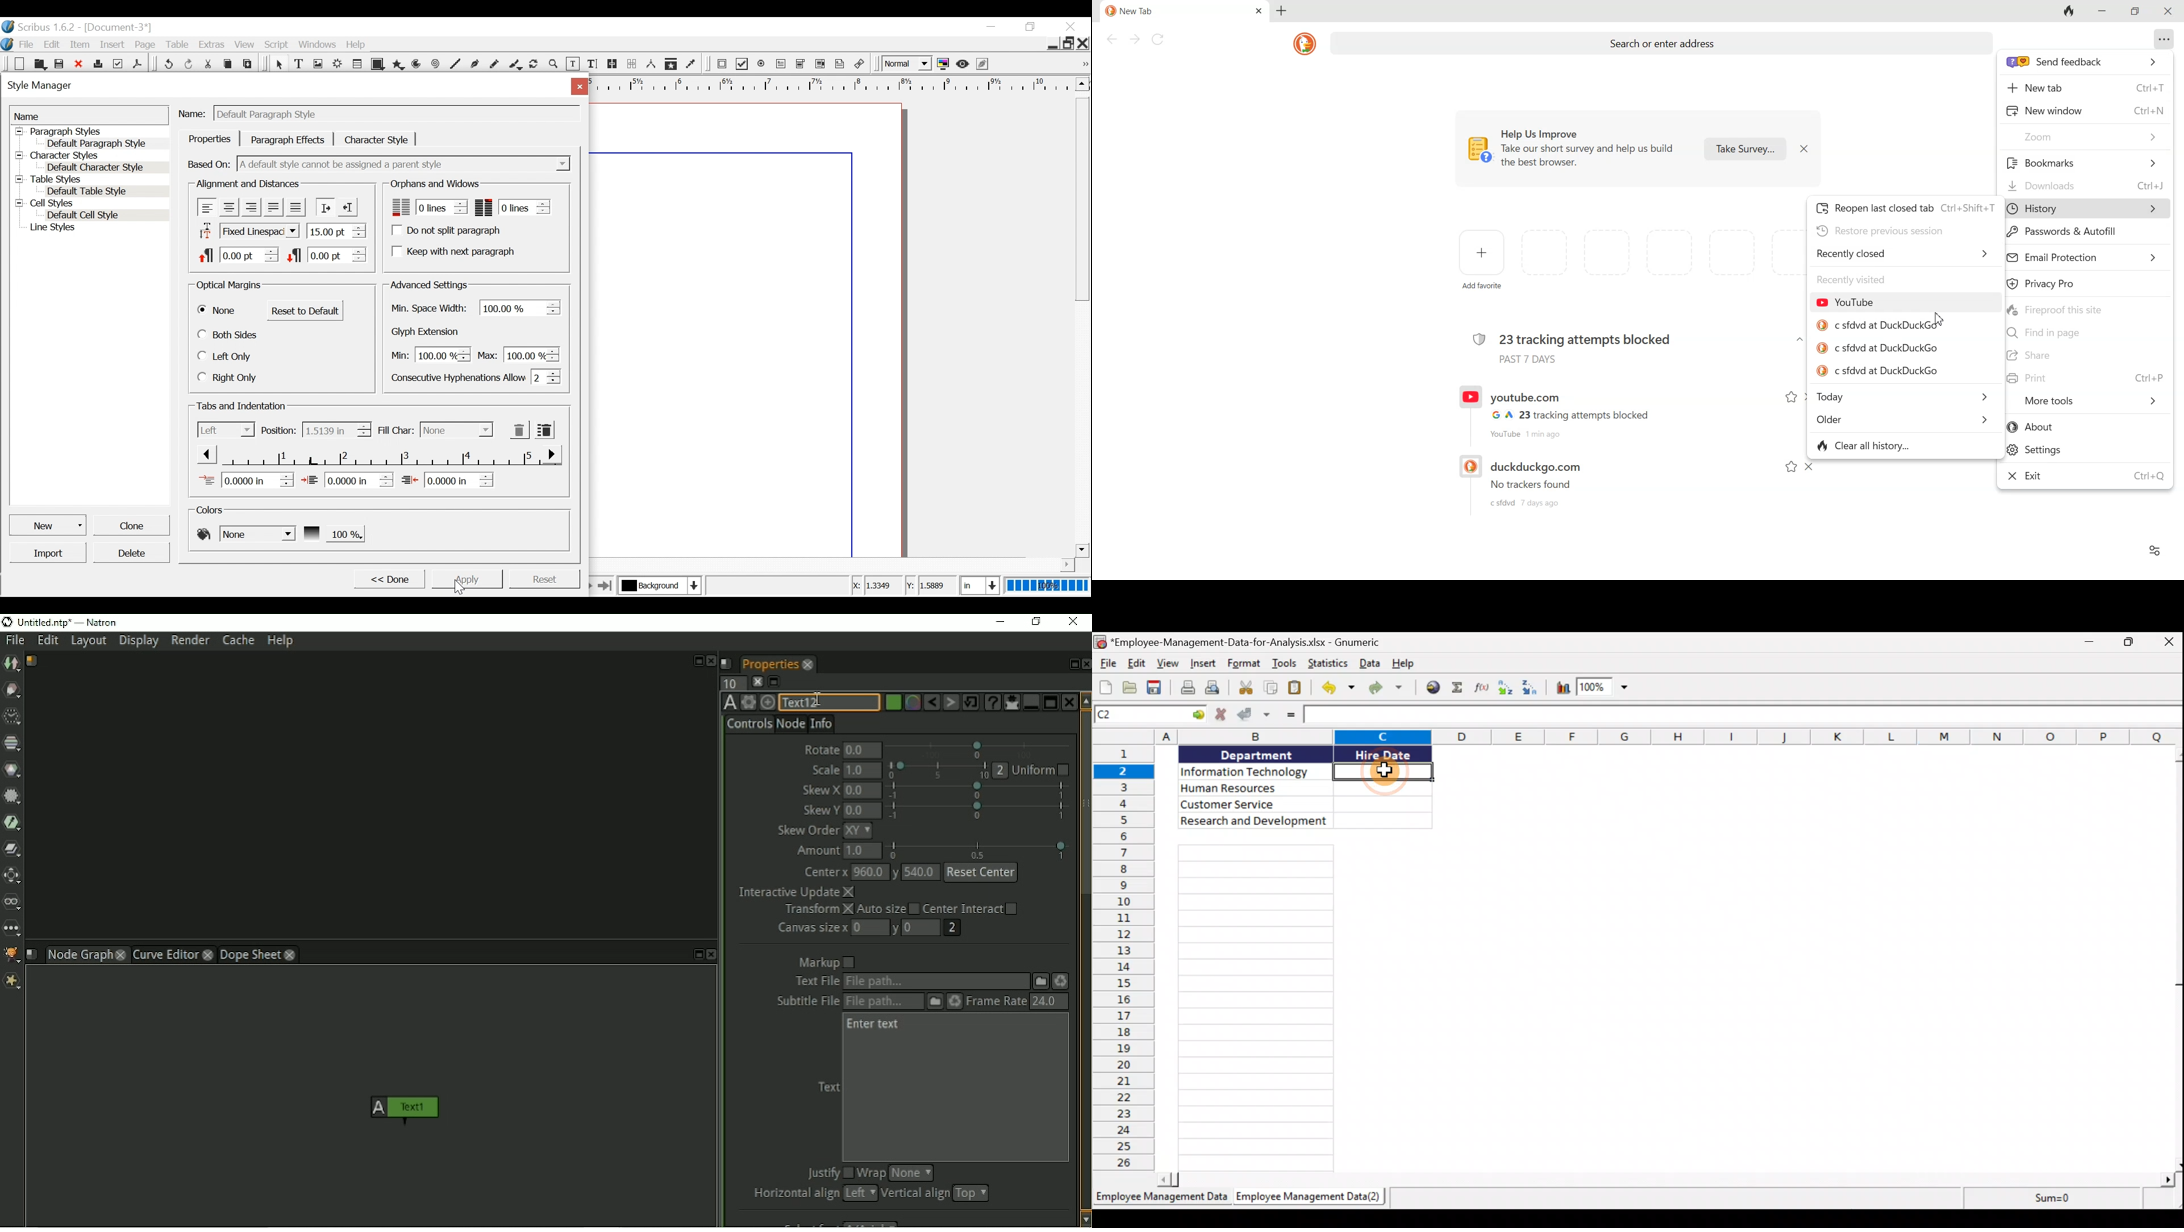  Describe the element at coordinates (825, 873) in the screenshot. I see `Center` at that location.